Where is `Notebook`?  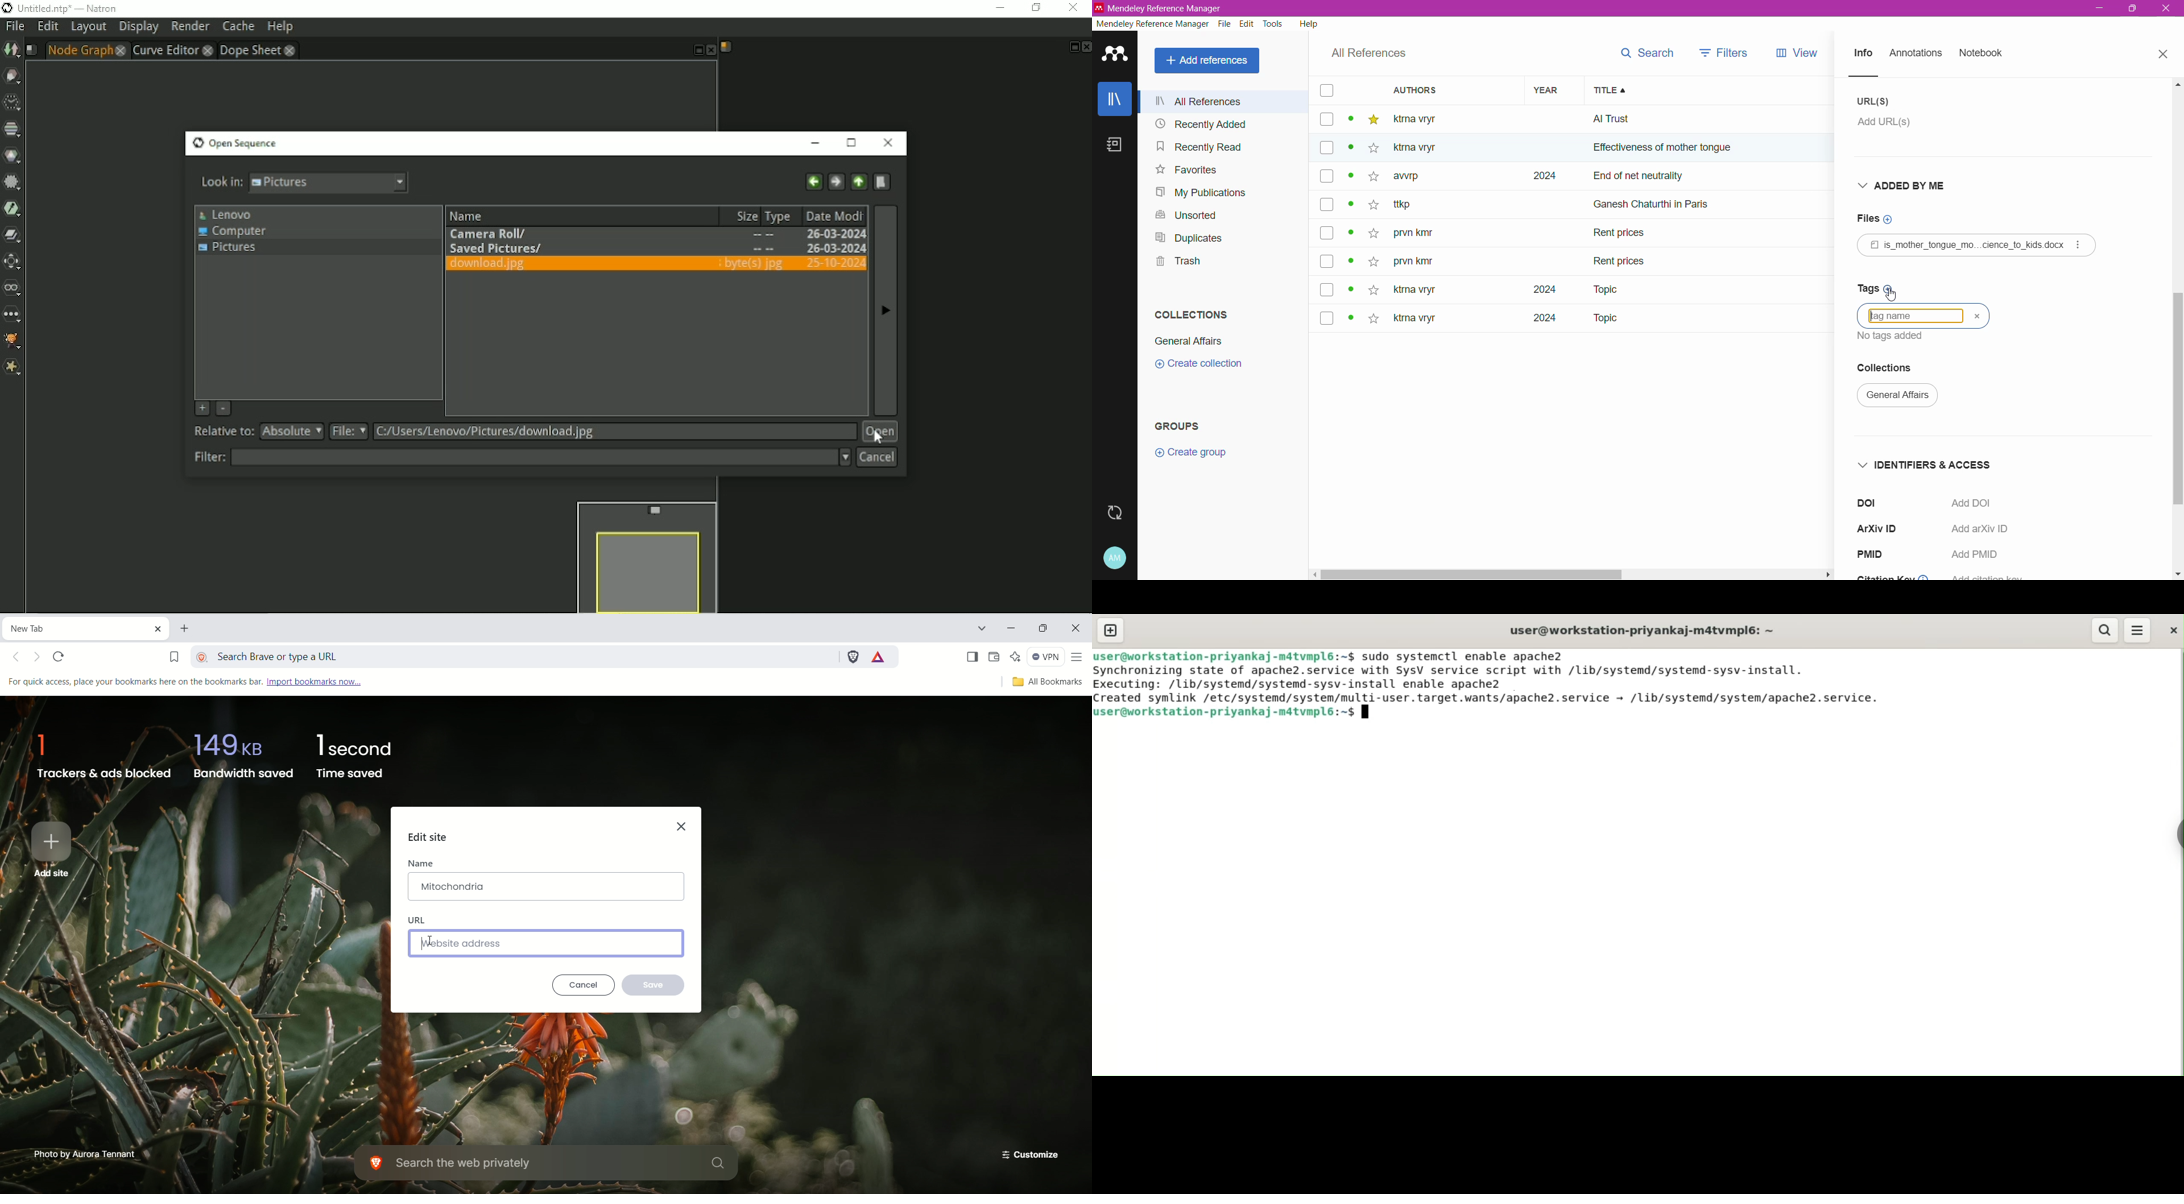
Notebook is located at coordinates (1982, 53).